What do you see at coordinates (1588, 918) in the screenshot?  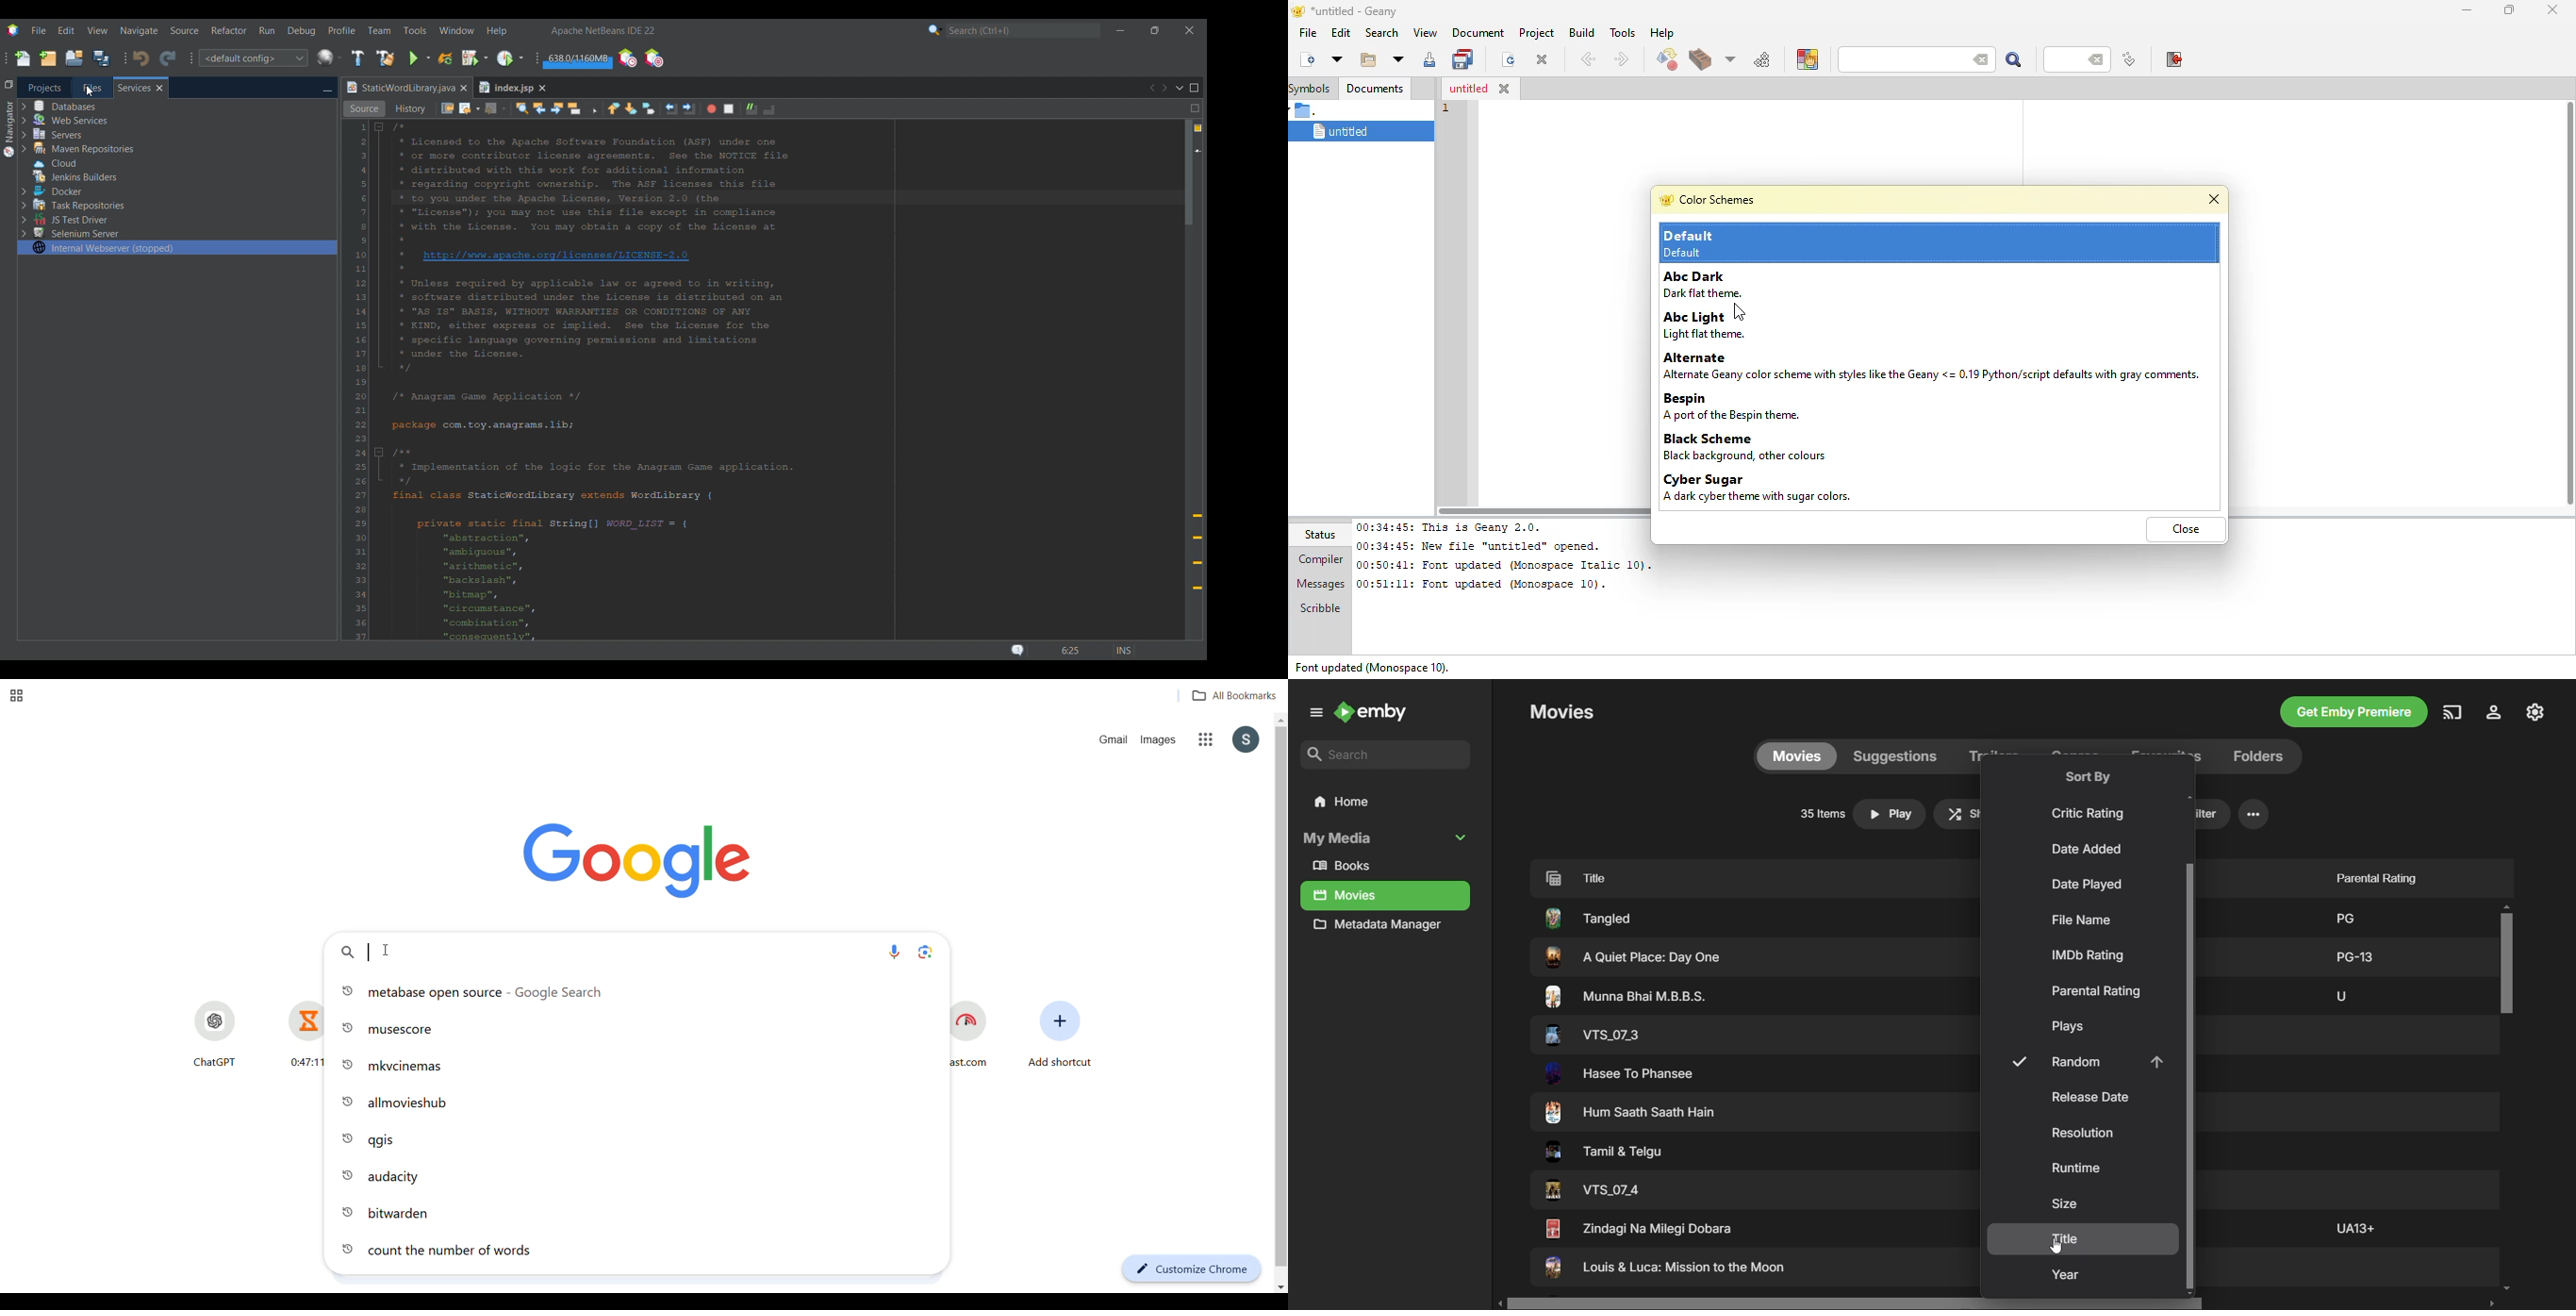 I see `` at bounding box center [1588, 918].